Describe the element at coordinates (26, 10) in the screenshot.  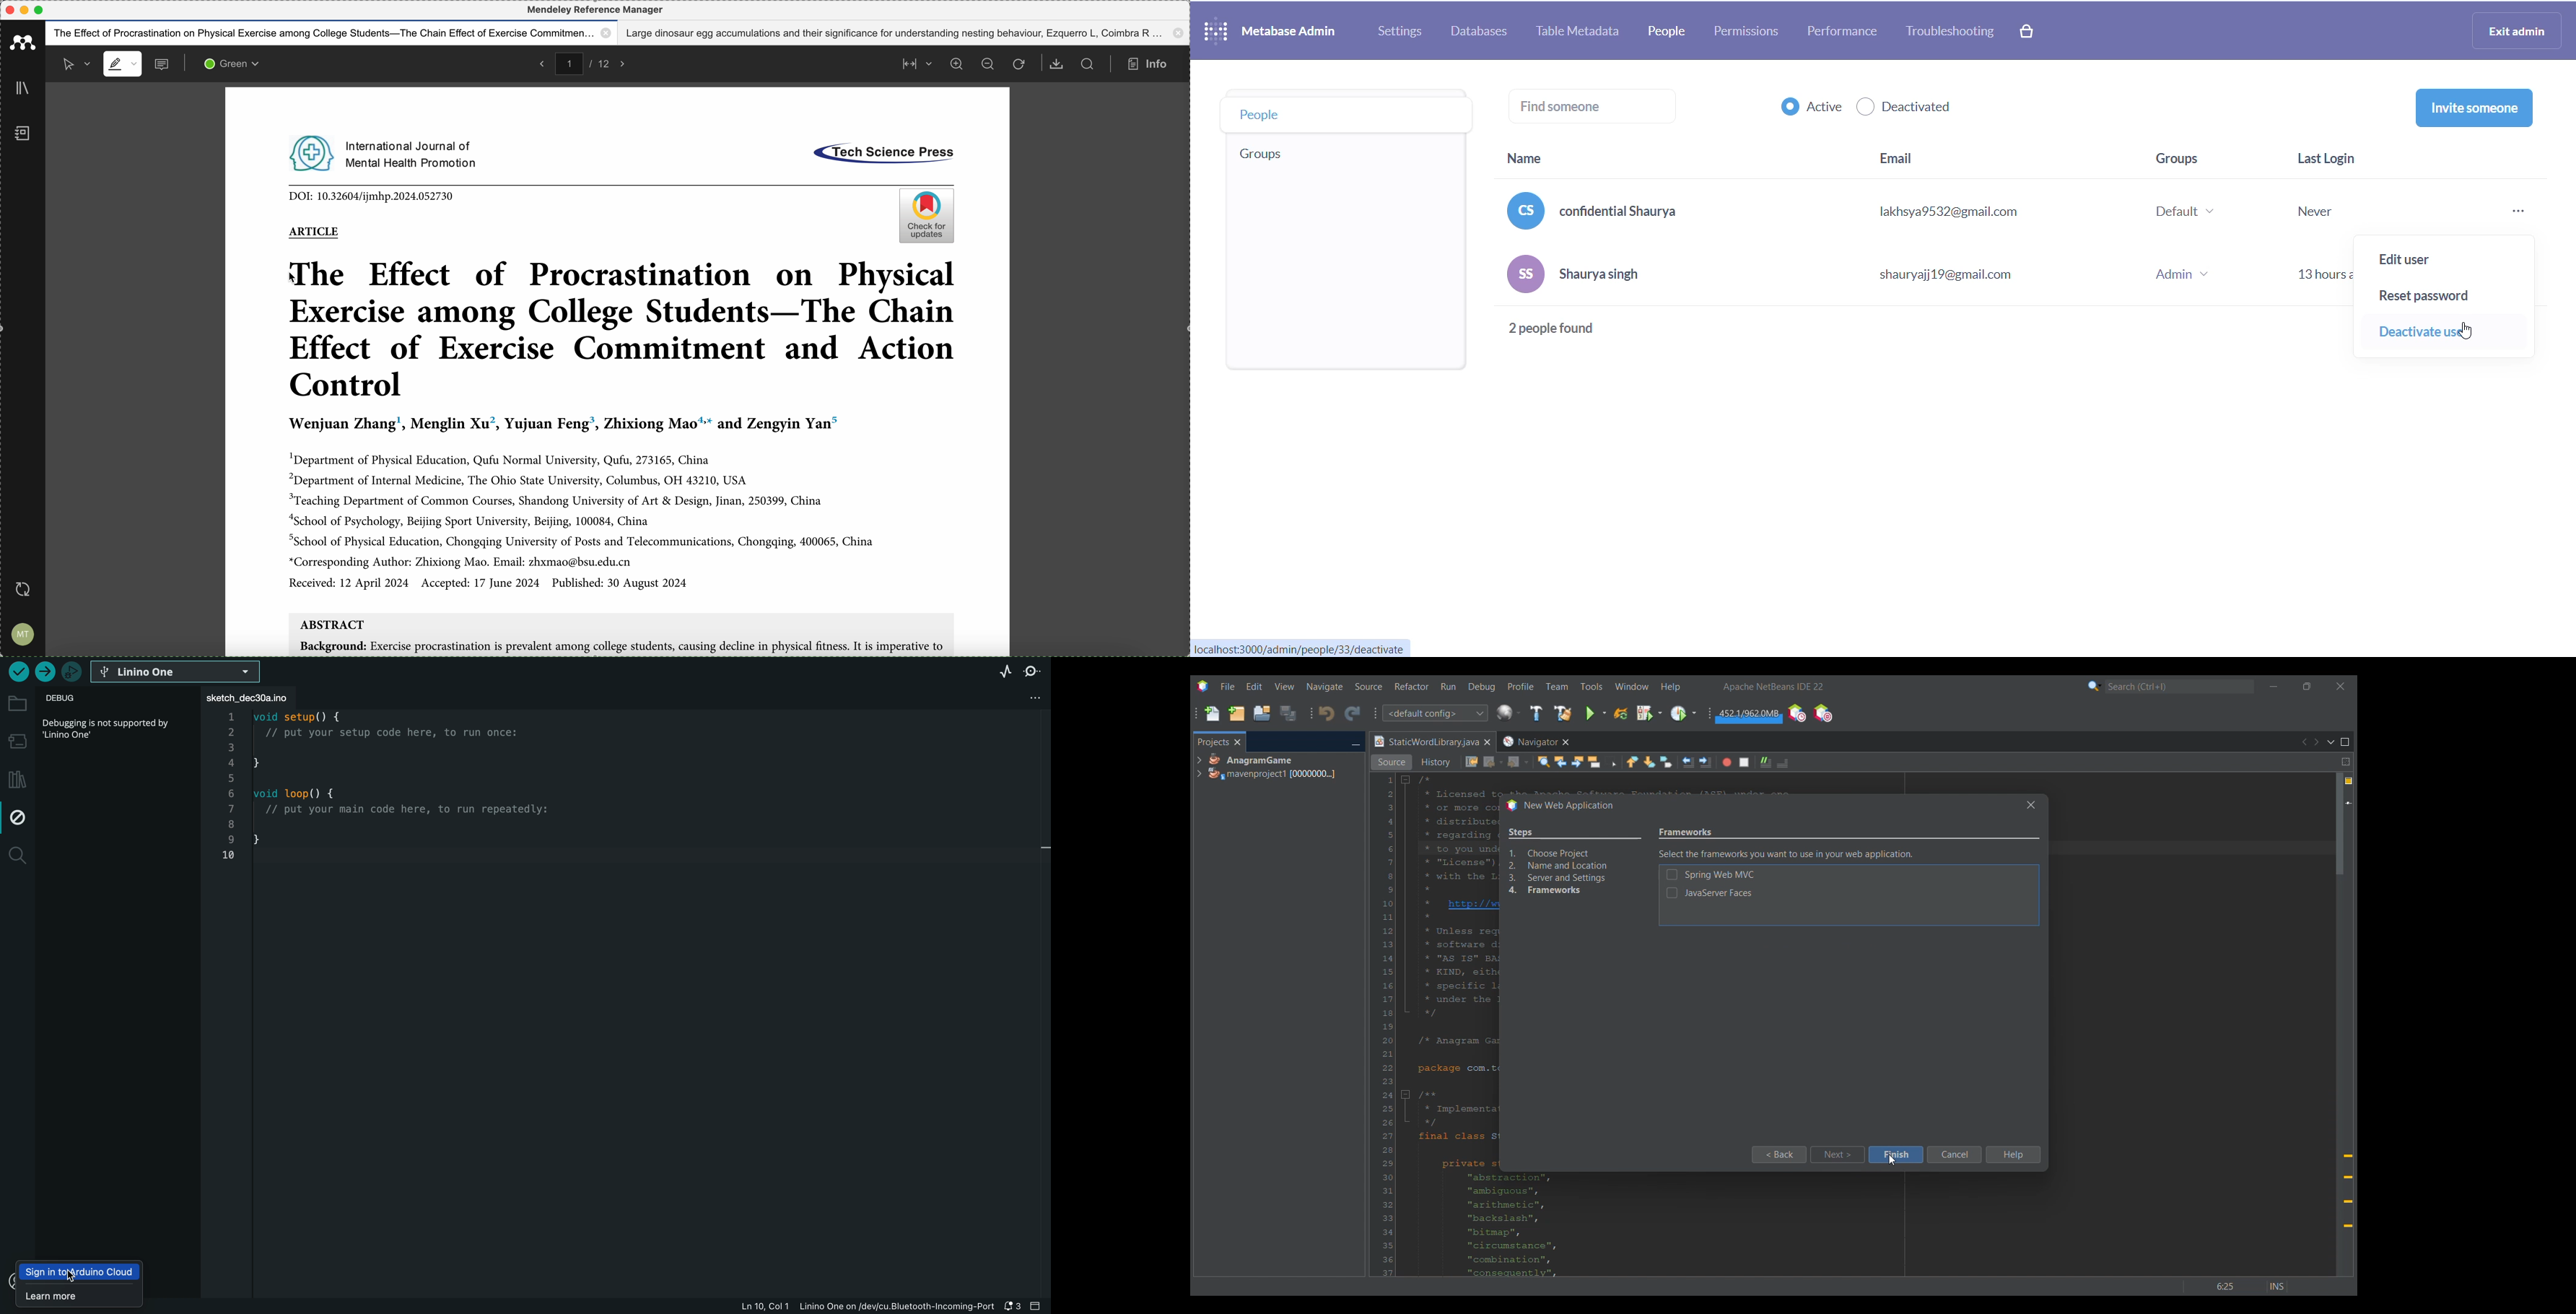
I see `minimize` at that location.